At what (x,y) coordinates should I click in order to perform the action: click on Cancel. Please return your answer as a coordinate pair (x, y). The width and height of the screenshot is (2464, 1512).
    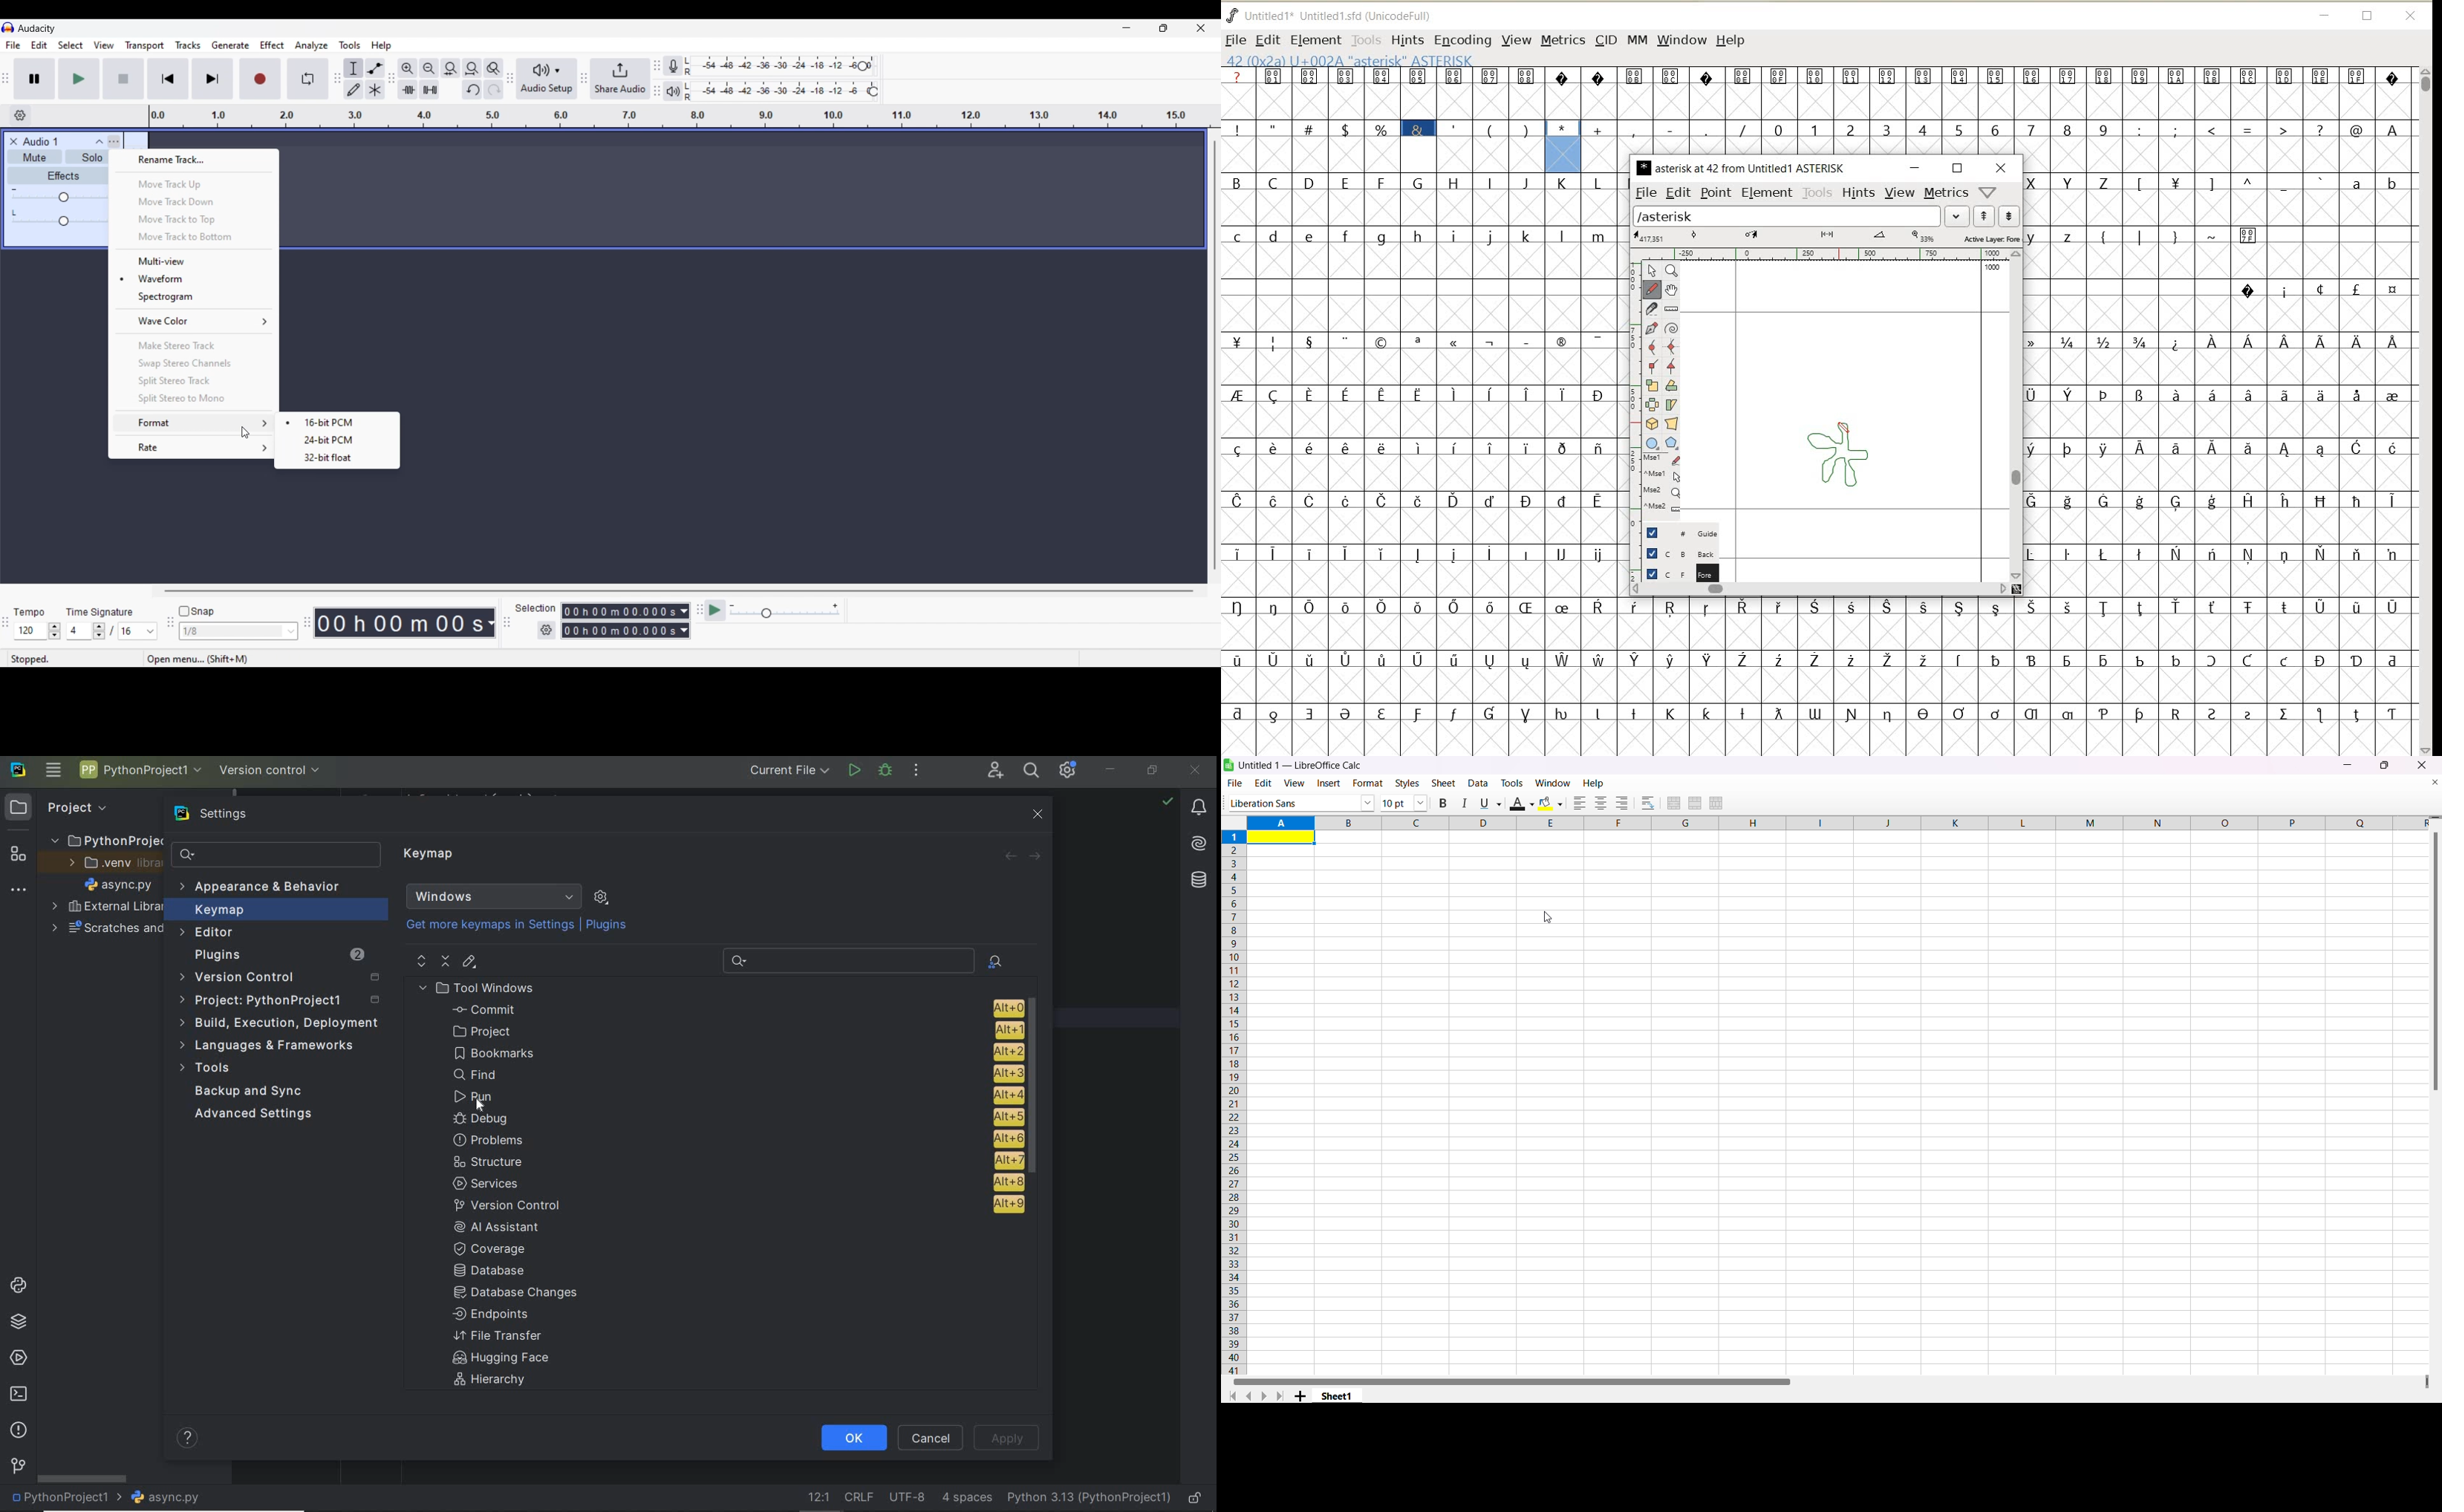
    Looking at the image, I should click on (933, 1437).